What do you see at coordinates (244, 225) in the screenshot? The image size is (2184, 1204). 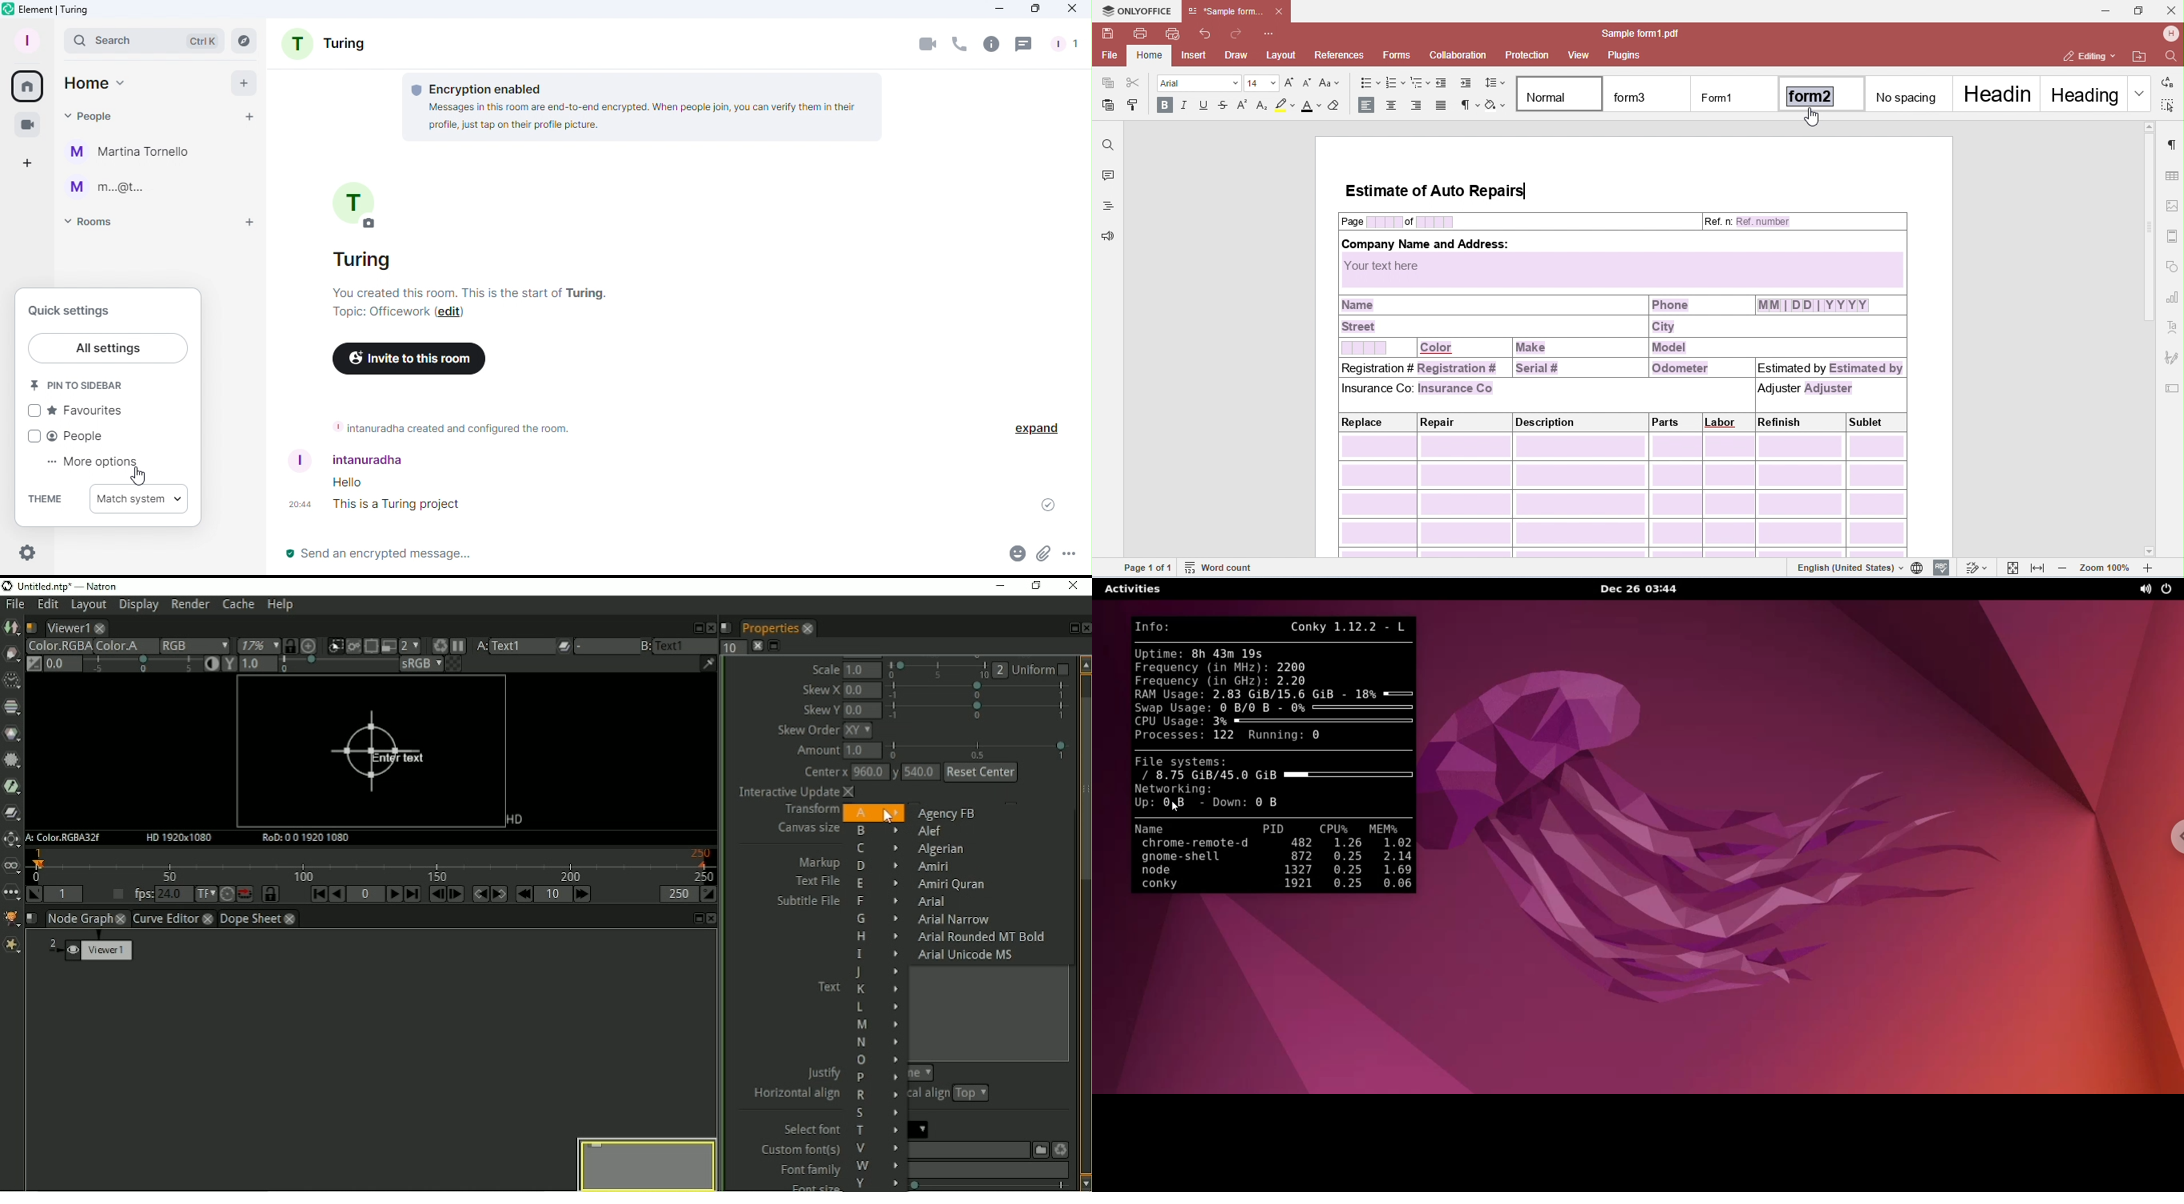 I see `Add room` at bounding box center [244, 225].